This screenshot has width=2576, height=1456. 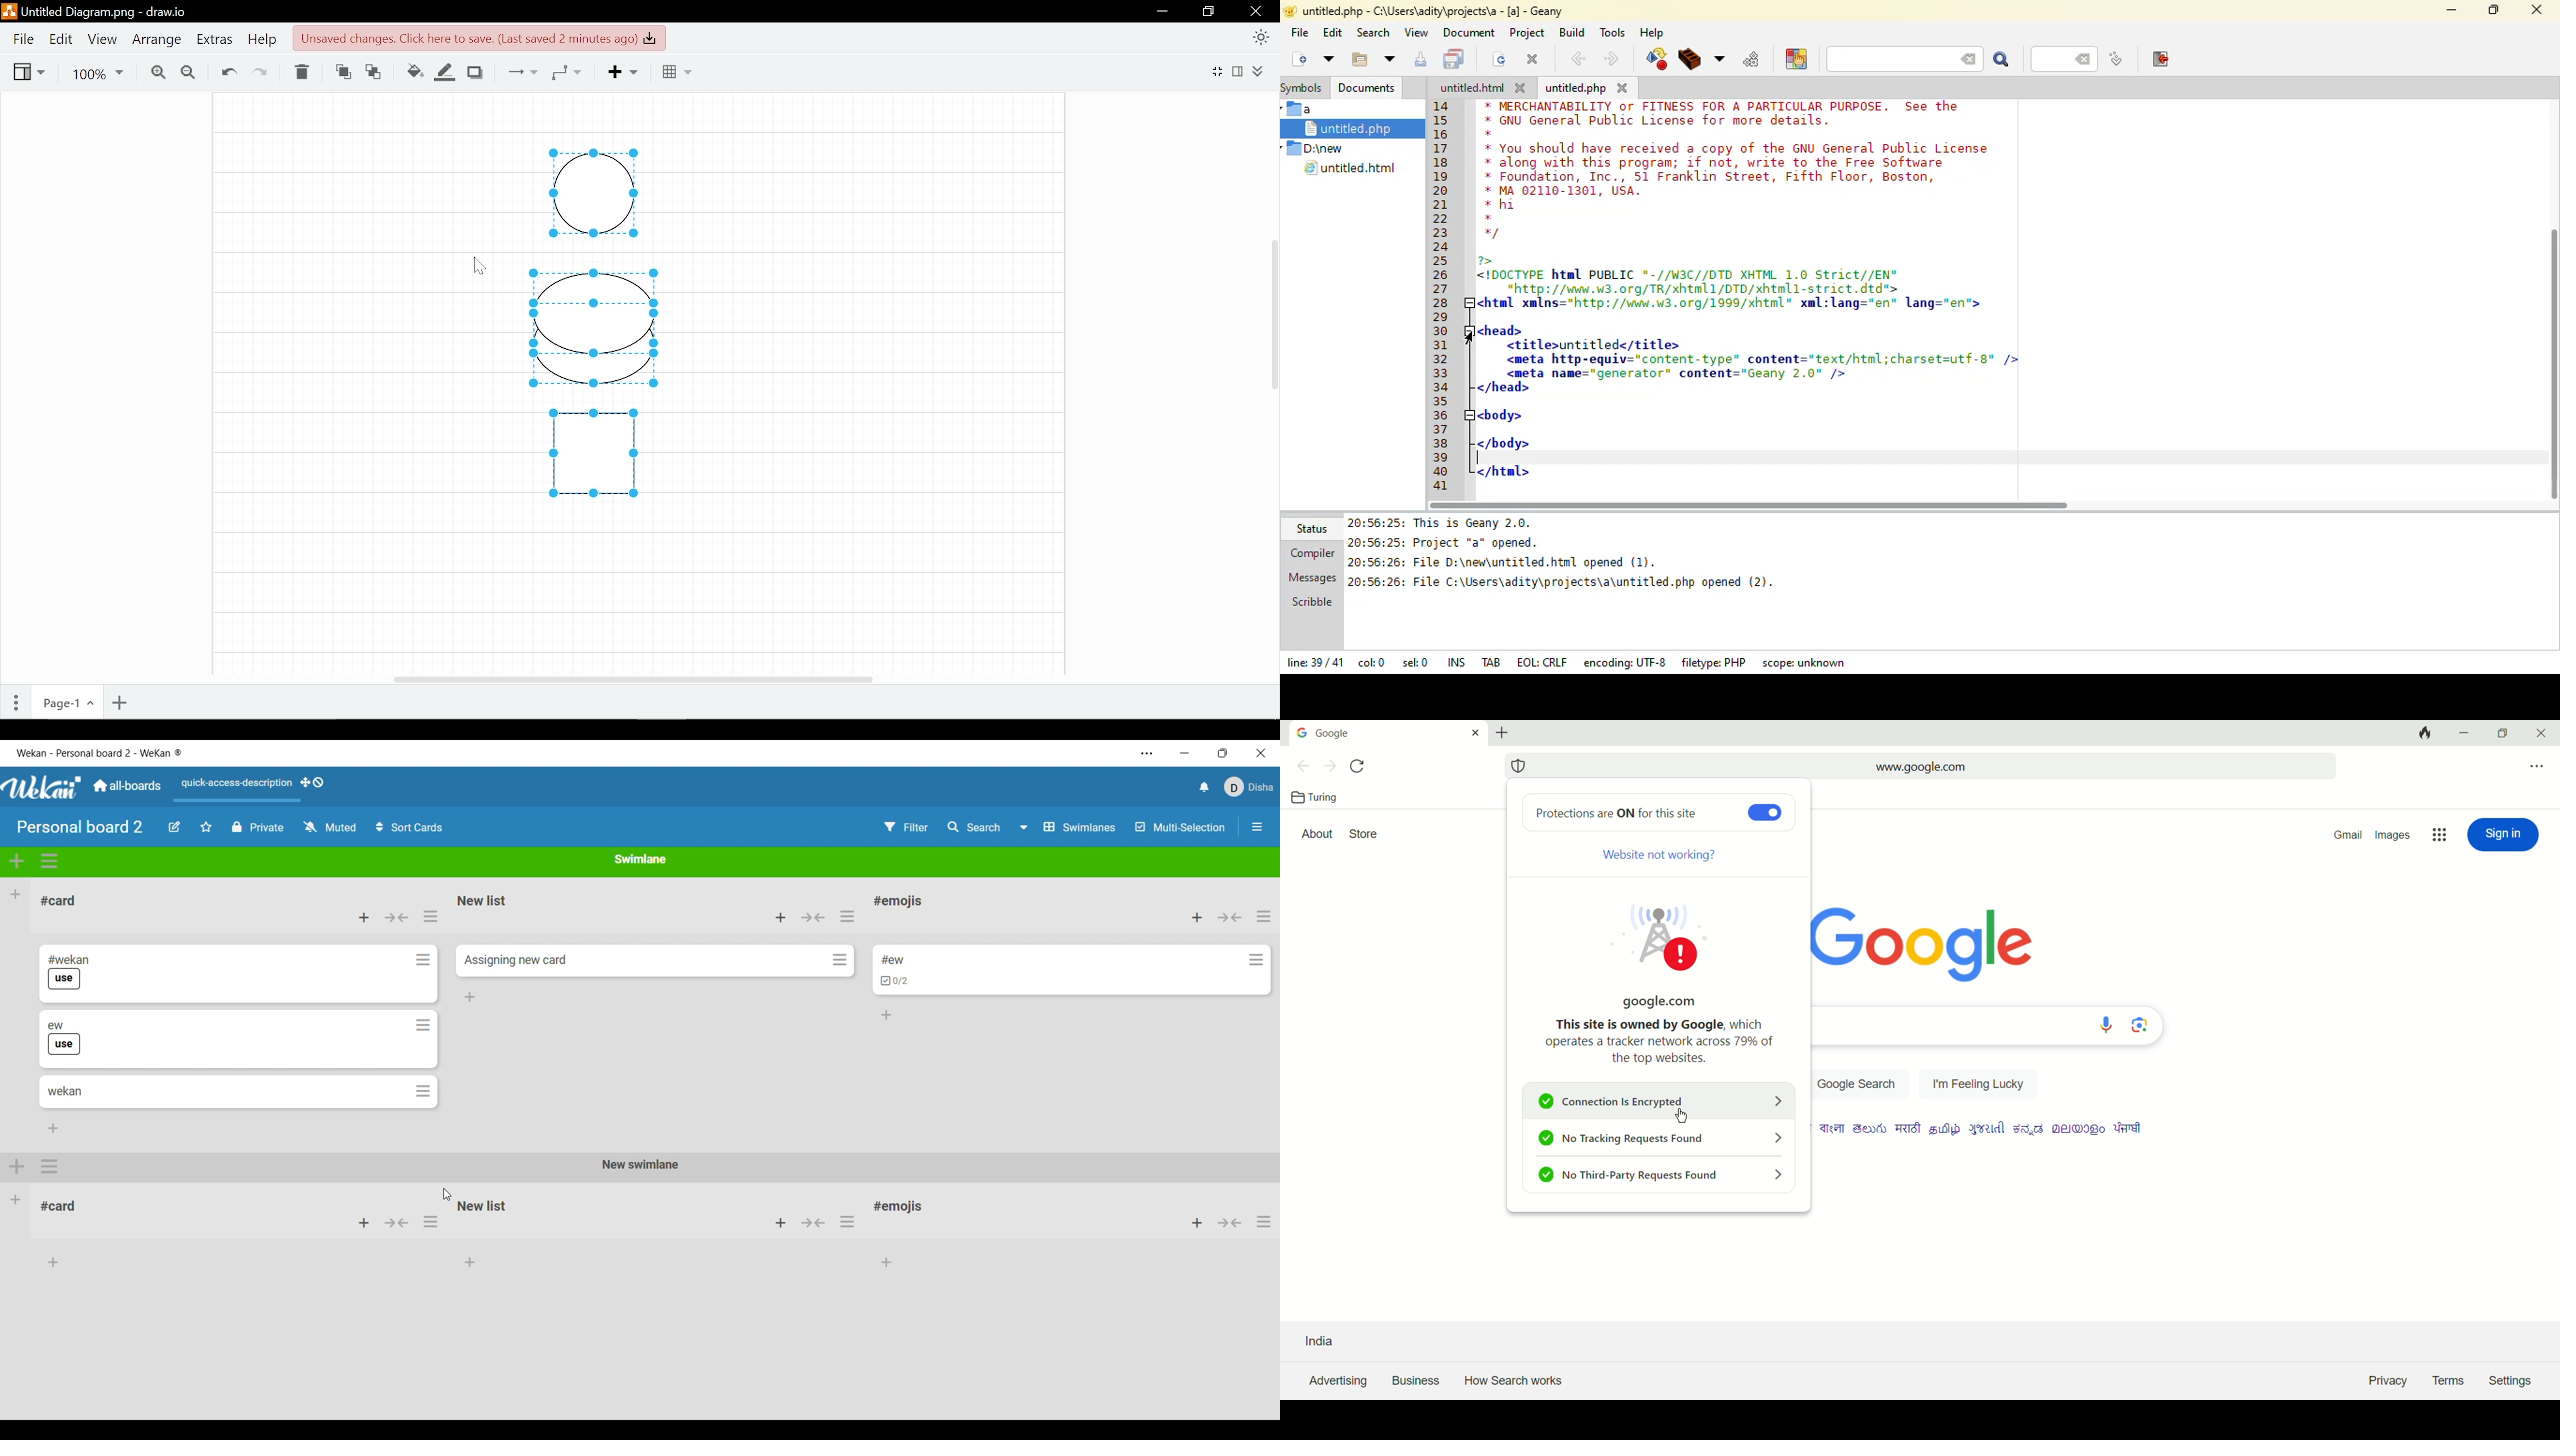 What do you see at coordinates (893, 960) in the screenshot?
I see `Card name` at bounding box center [893, 960].